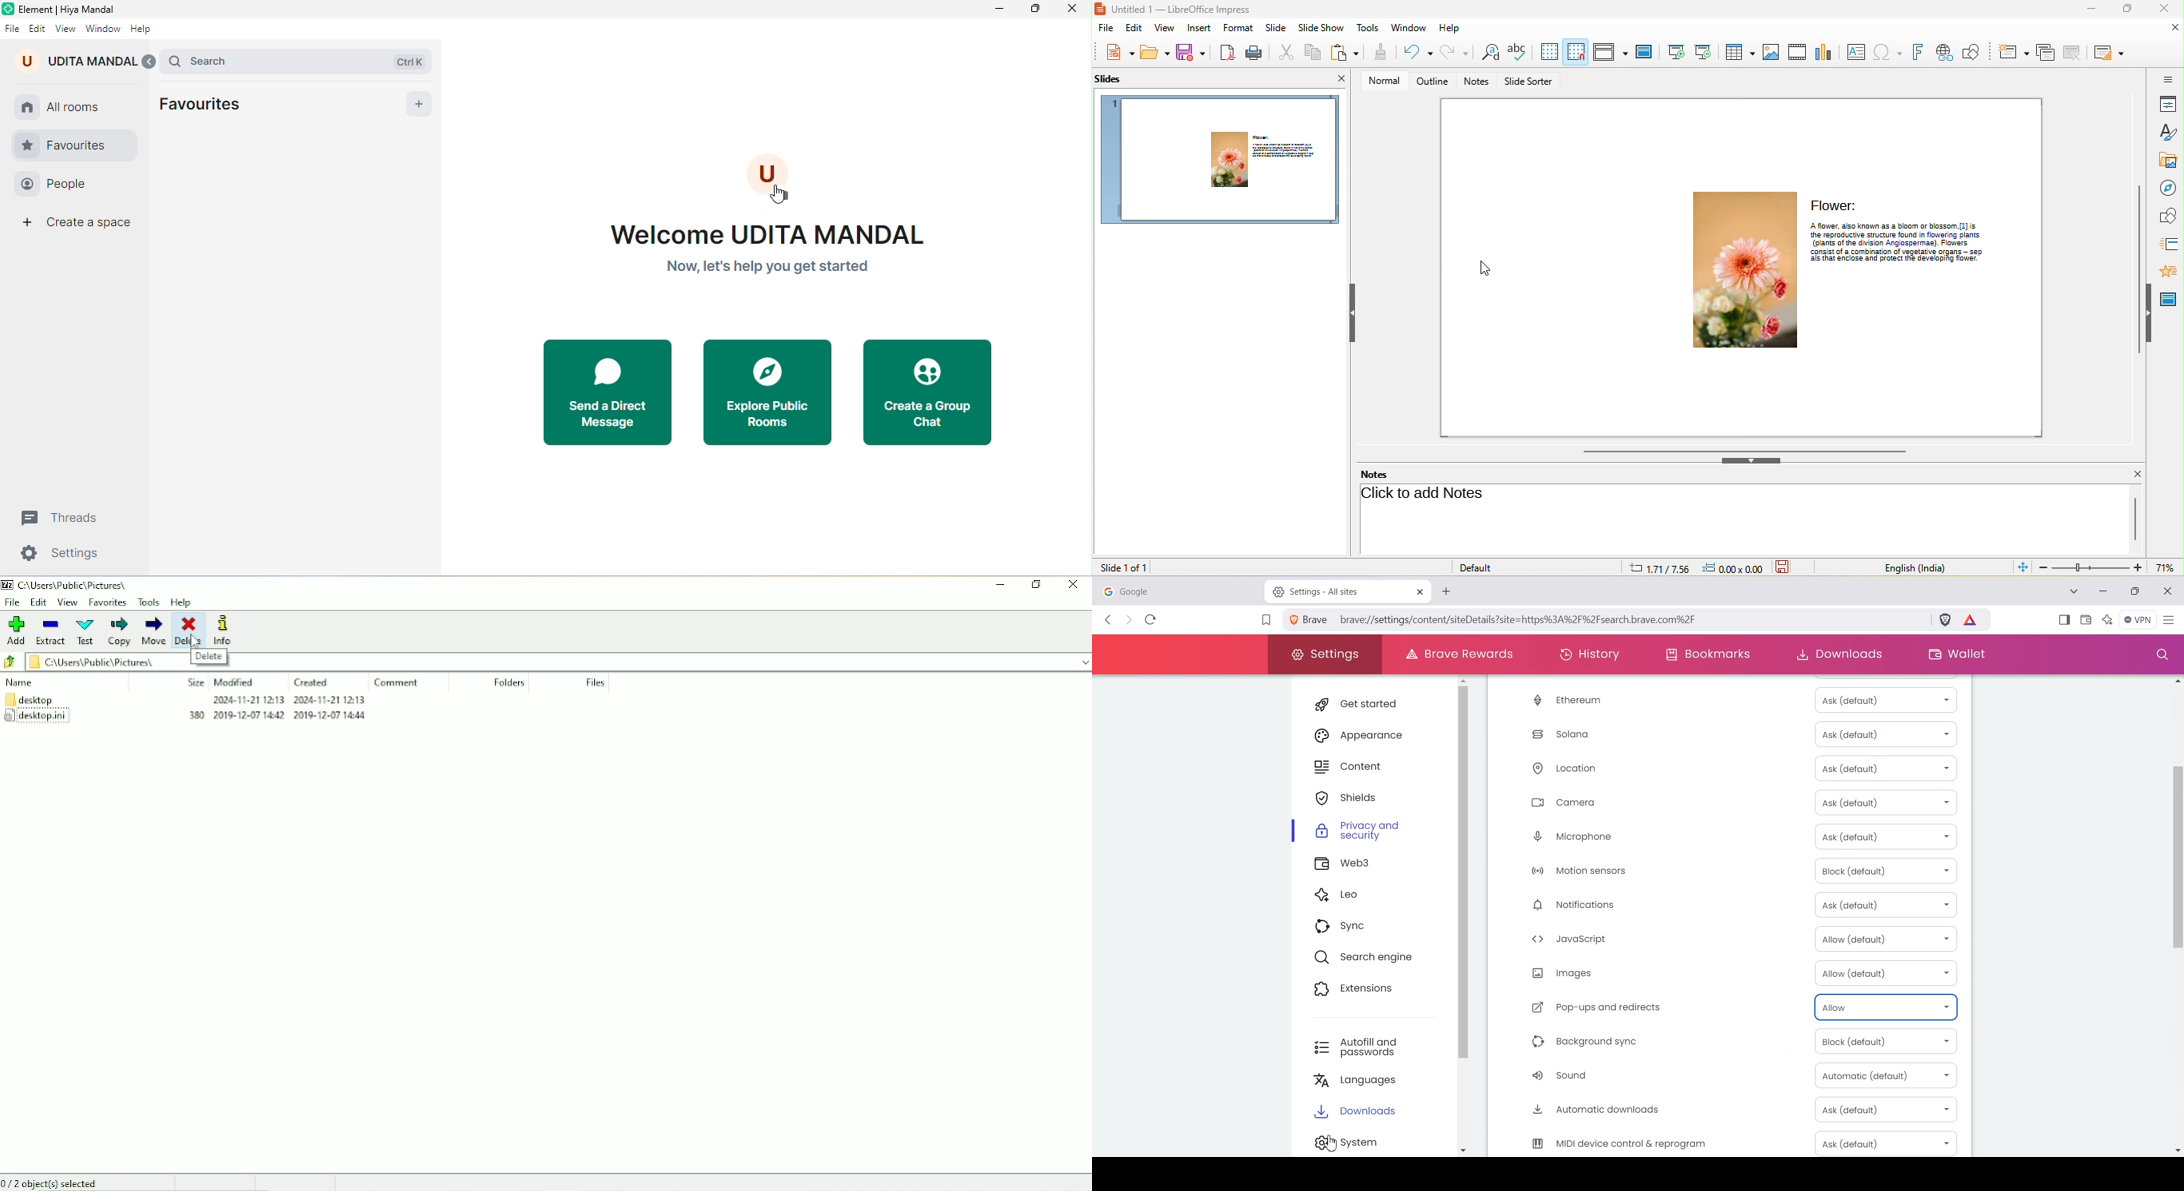  What do you see at coordinates (1732, 905) in the screenshot?
I see `Notification Ask (Default)` at bounding box center [1732, 905].